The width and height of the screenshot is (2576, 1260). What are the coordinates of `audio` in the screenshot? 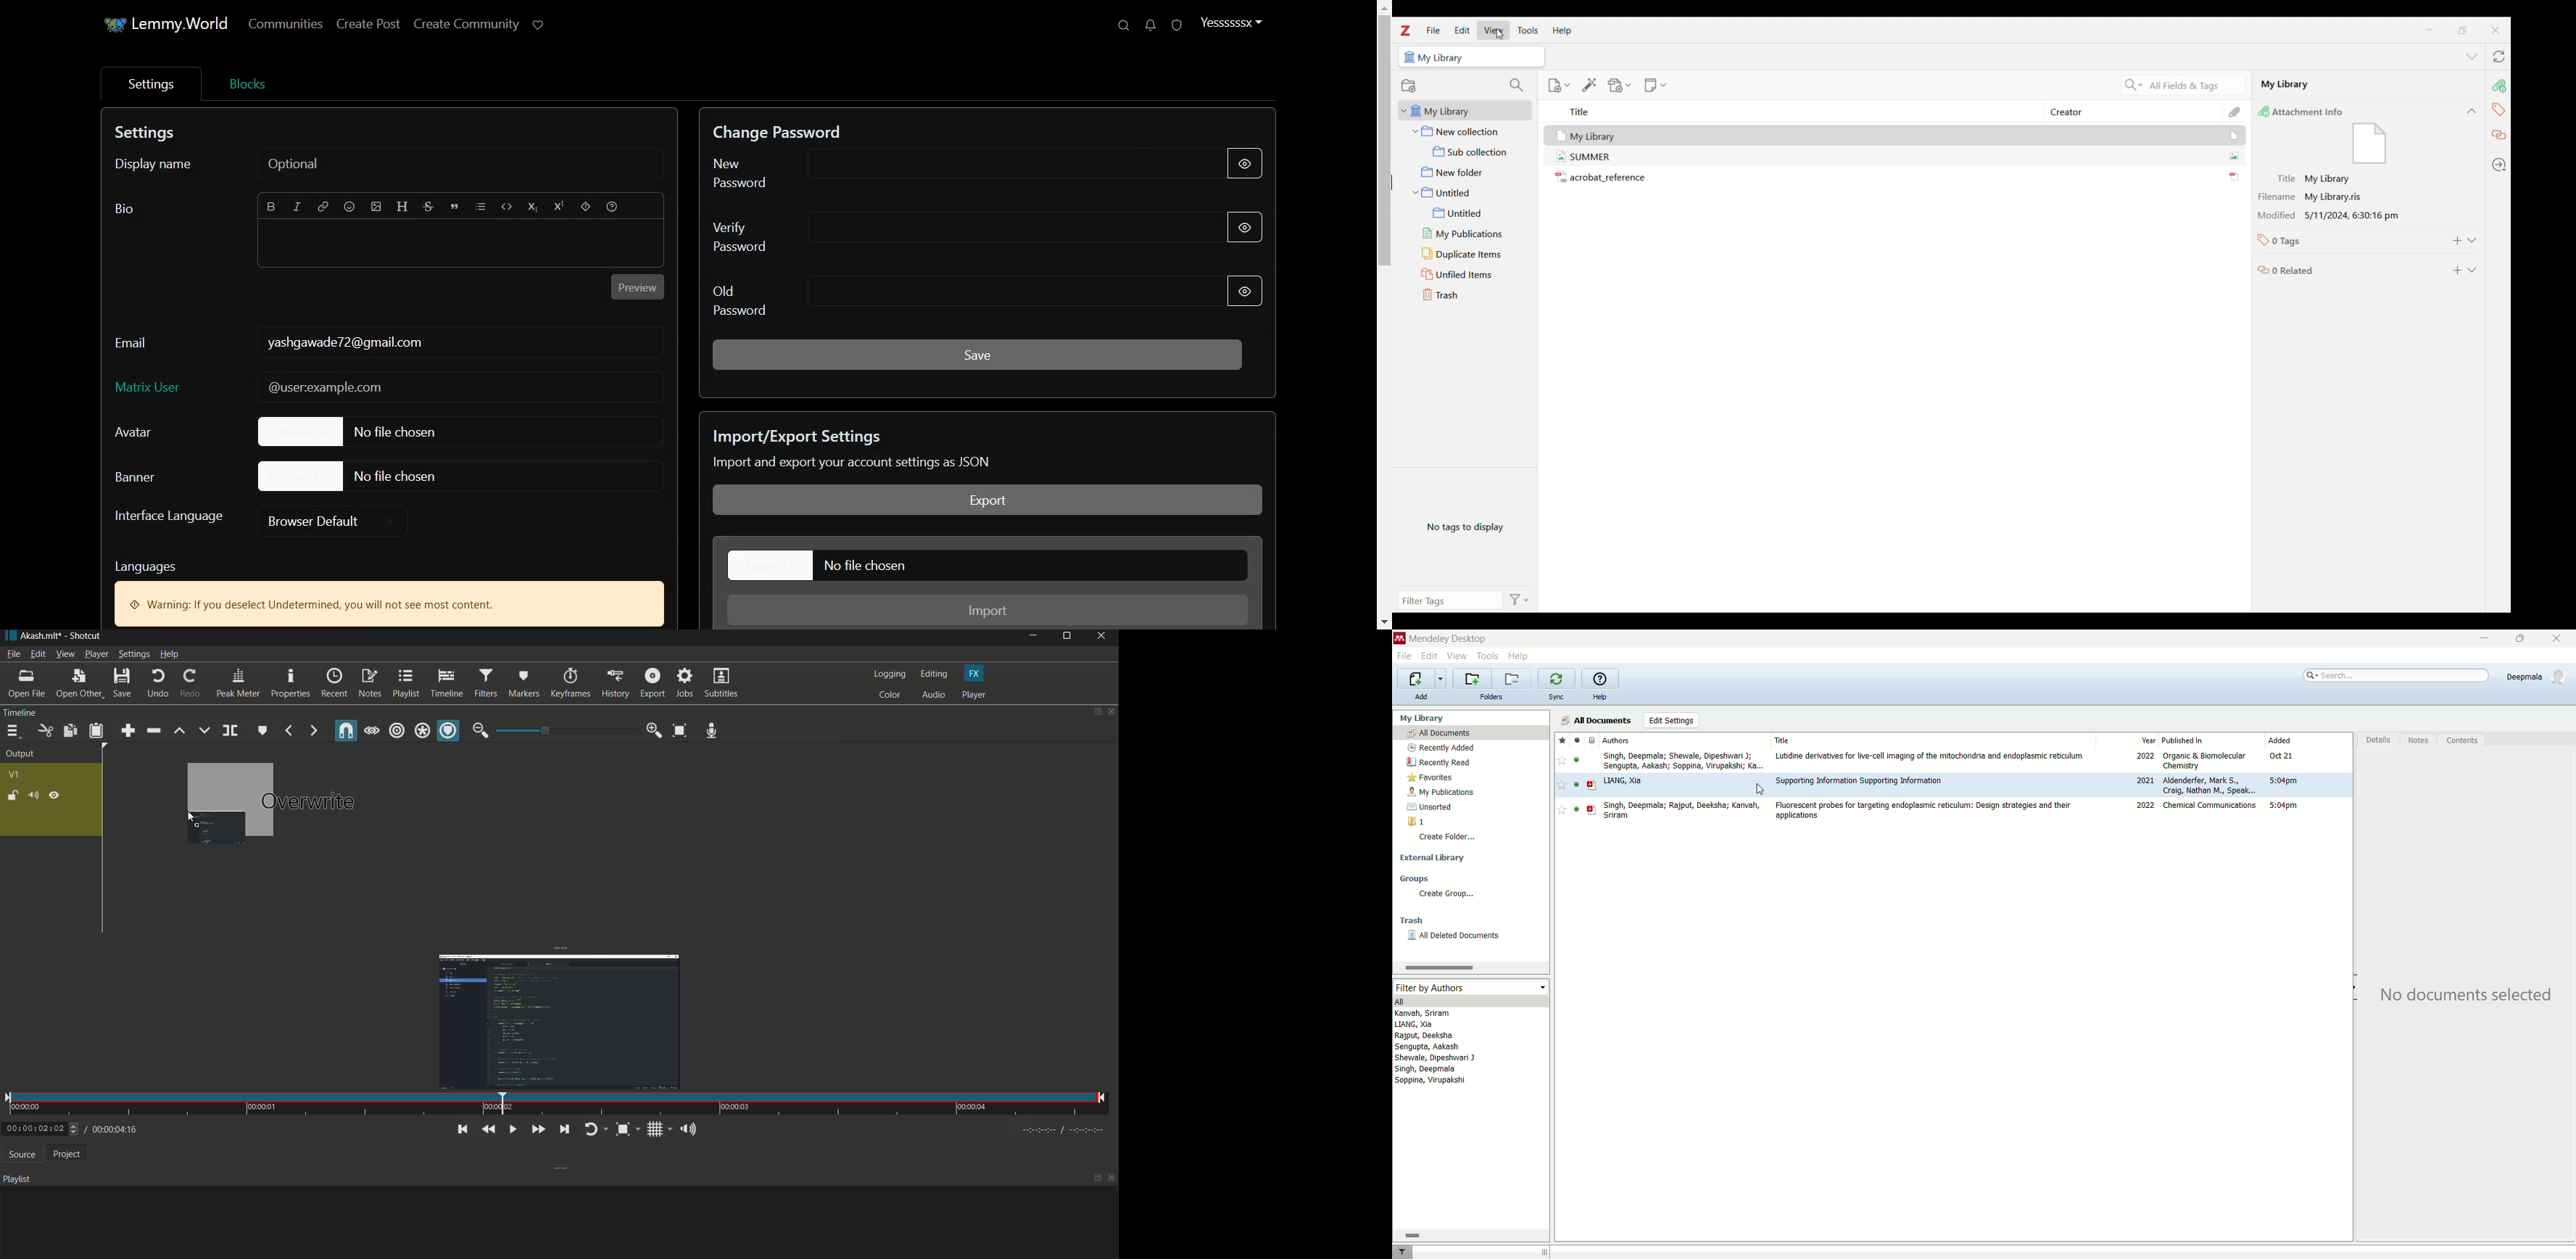 It's located at (934, 695).